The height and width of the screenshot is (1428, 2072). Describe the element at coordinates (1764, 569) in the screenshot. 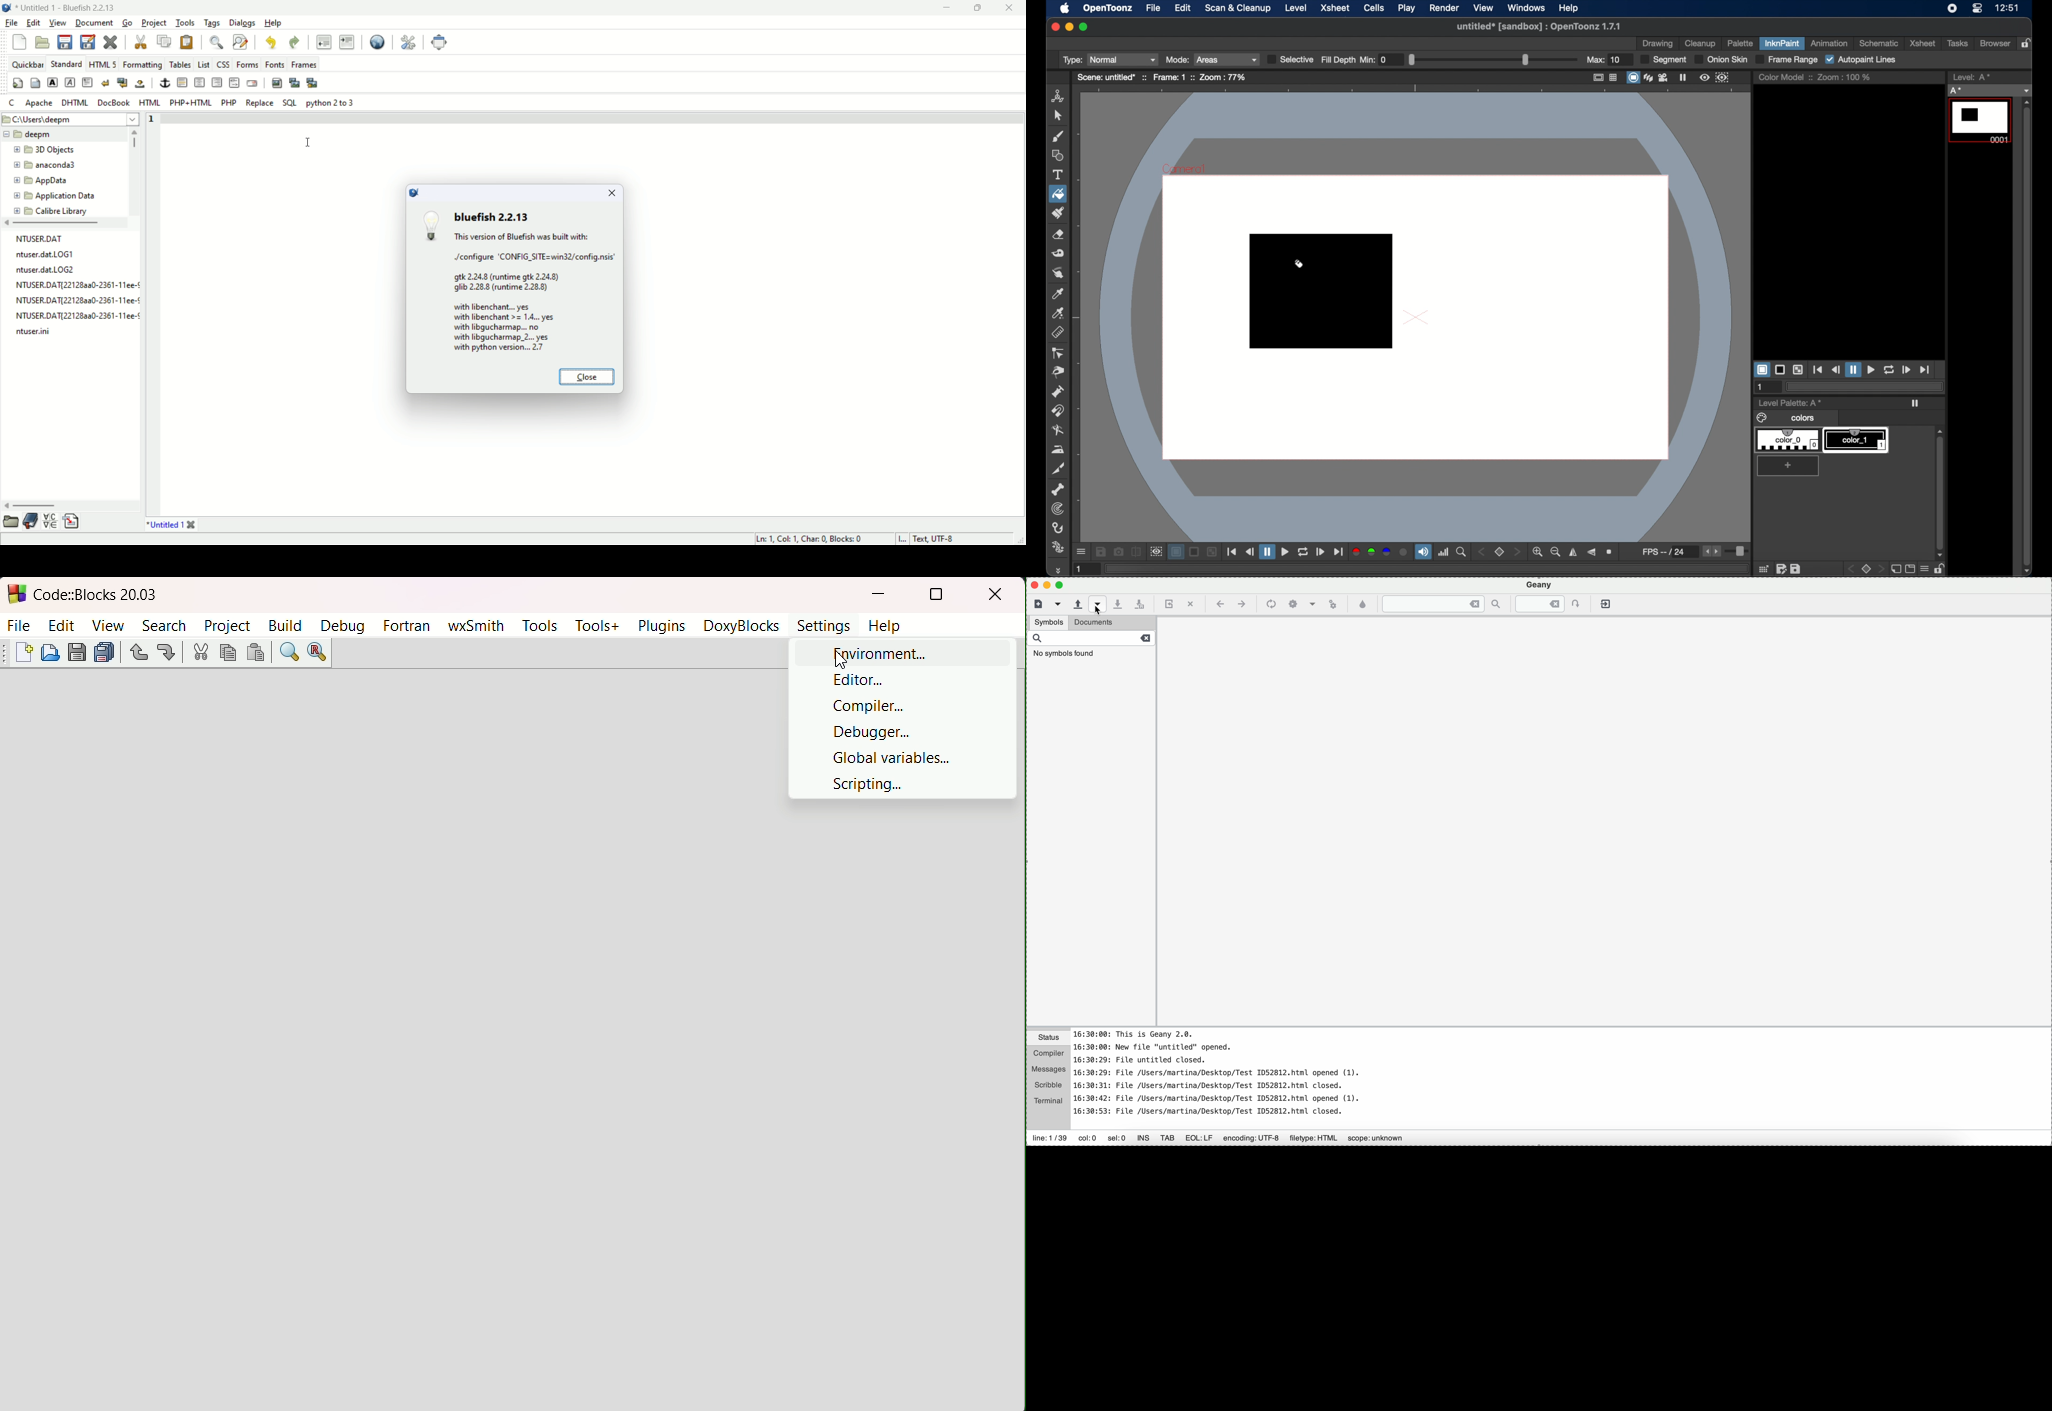

I see `grid` at that location.